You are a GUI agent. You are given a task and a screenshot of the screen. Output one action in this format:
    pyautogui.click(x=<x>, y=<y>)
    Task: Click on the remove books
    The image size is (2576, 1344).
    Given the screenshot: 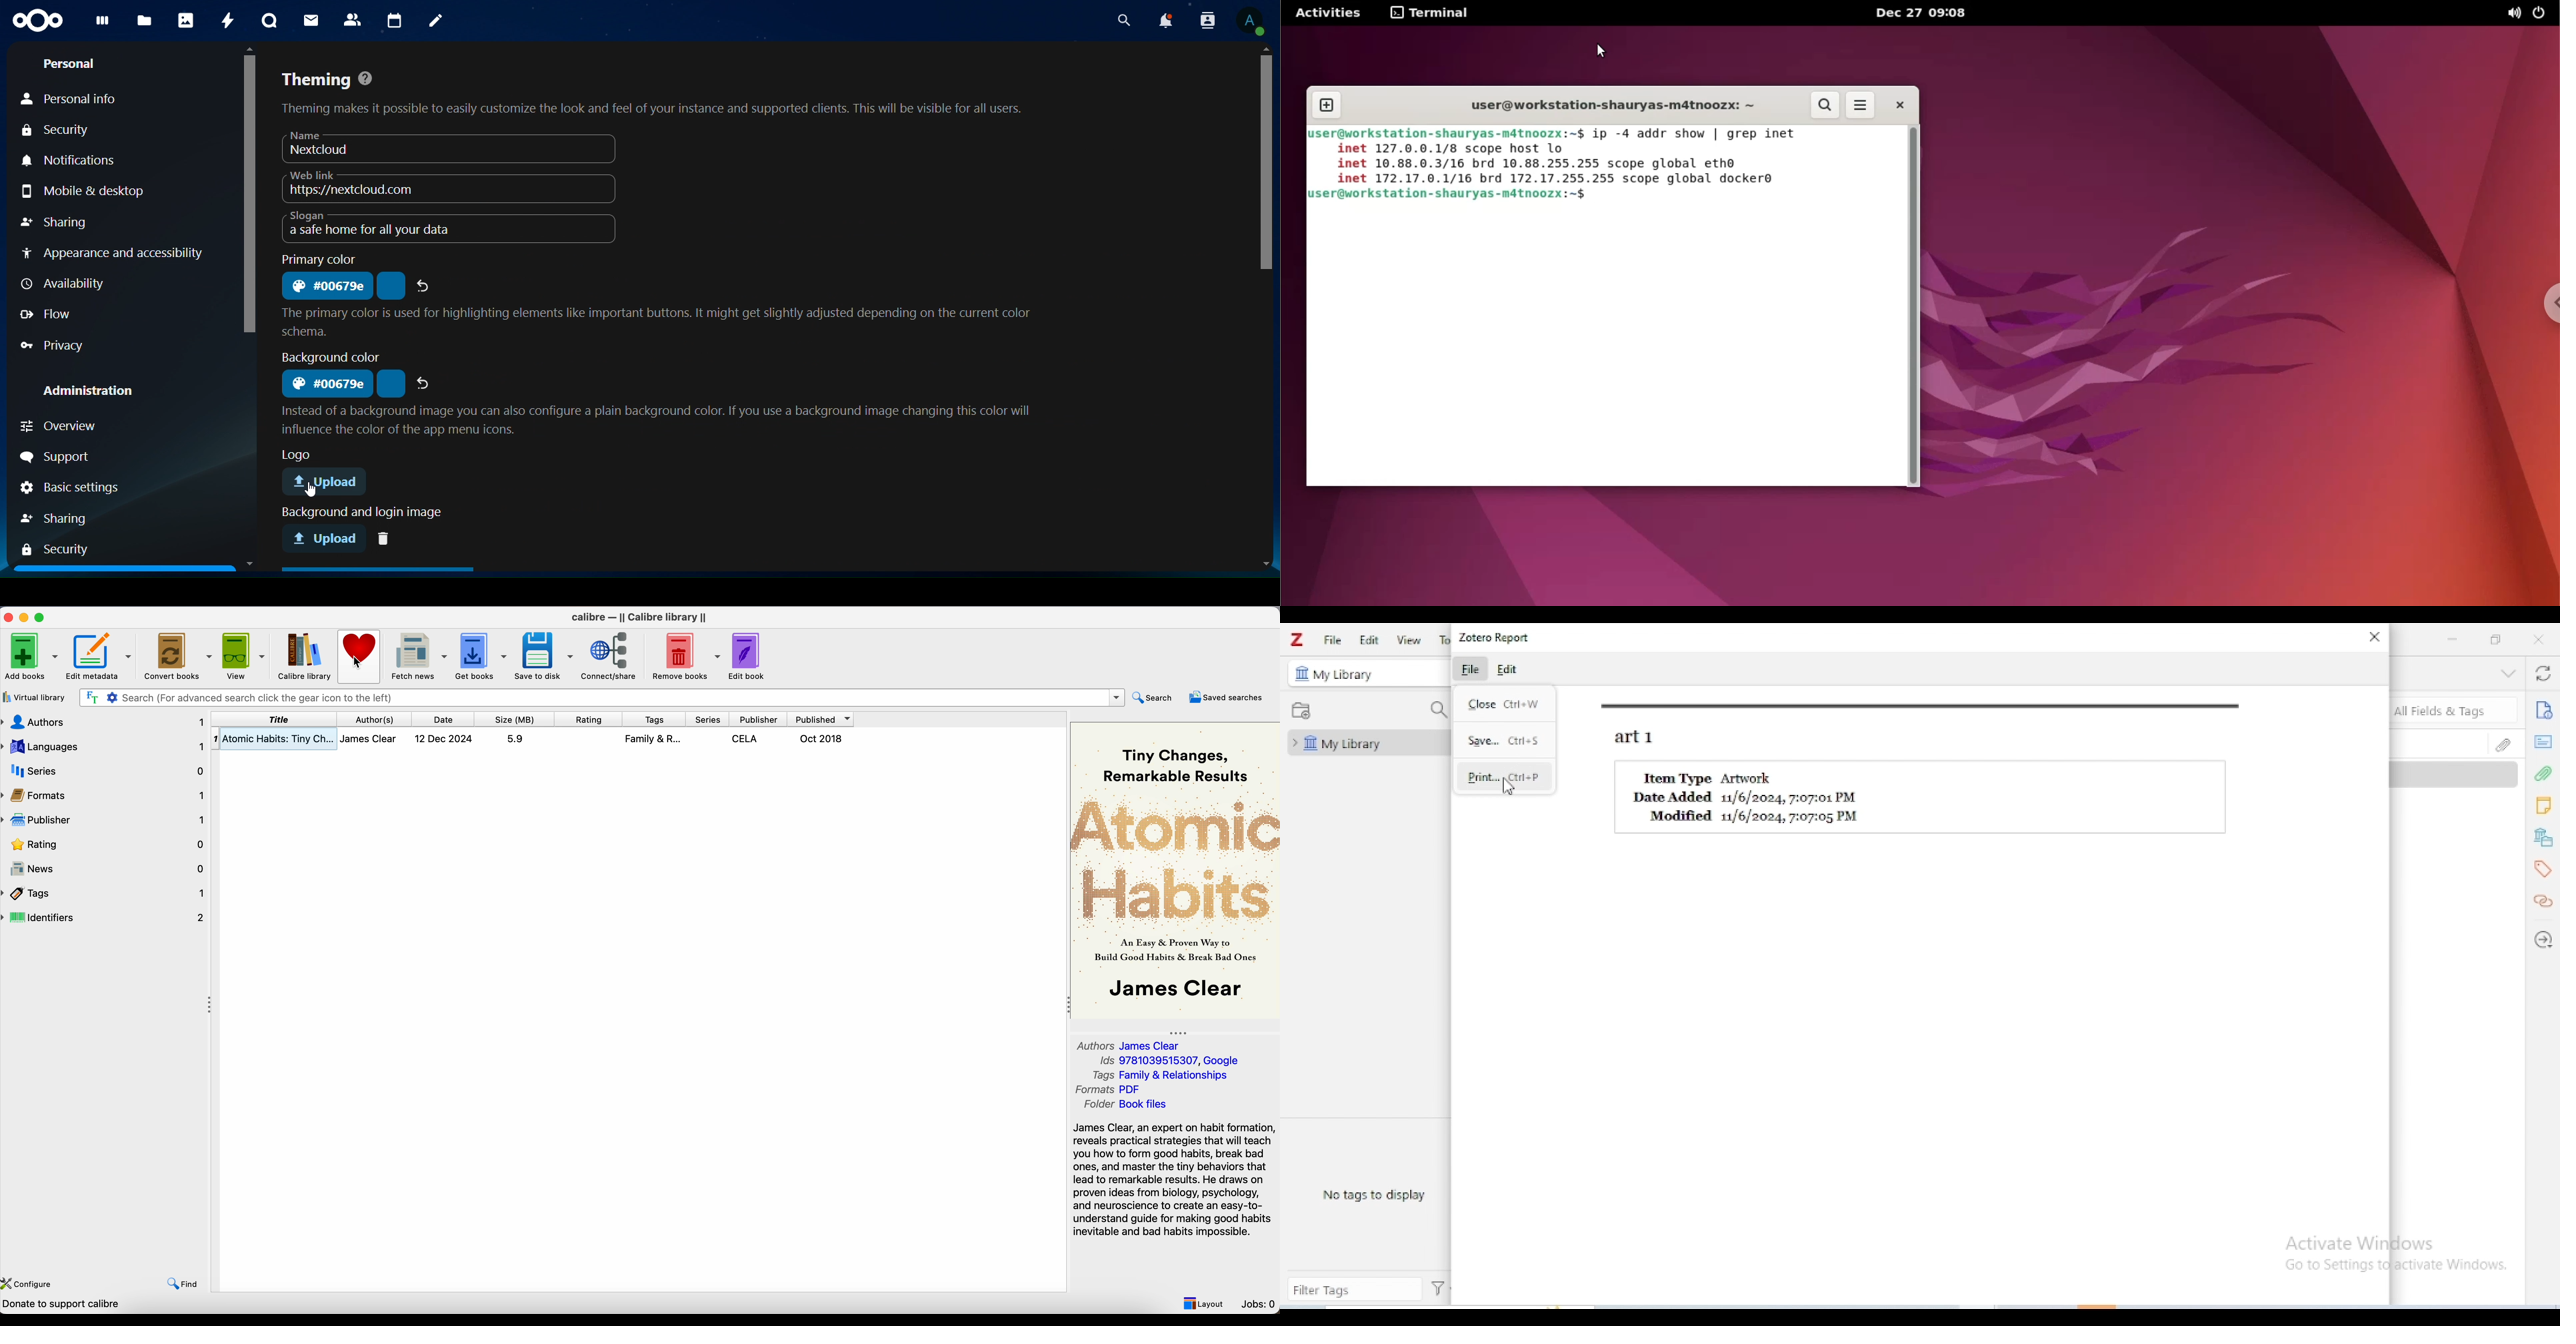 What is the action you would take?
    pyautogui.click(x=683, y=657)
    